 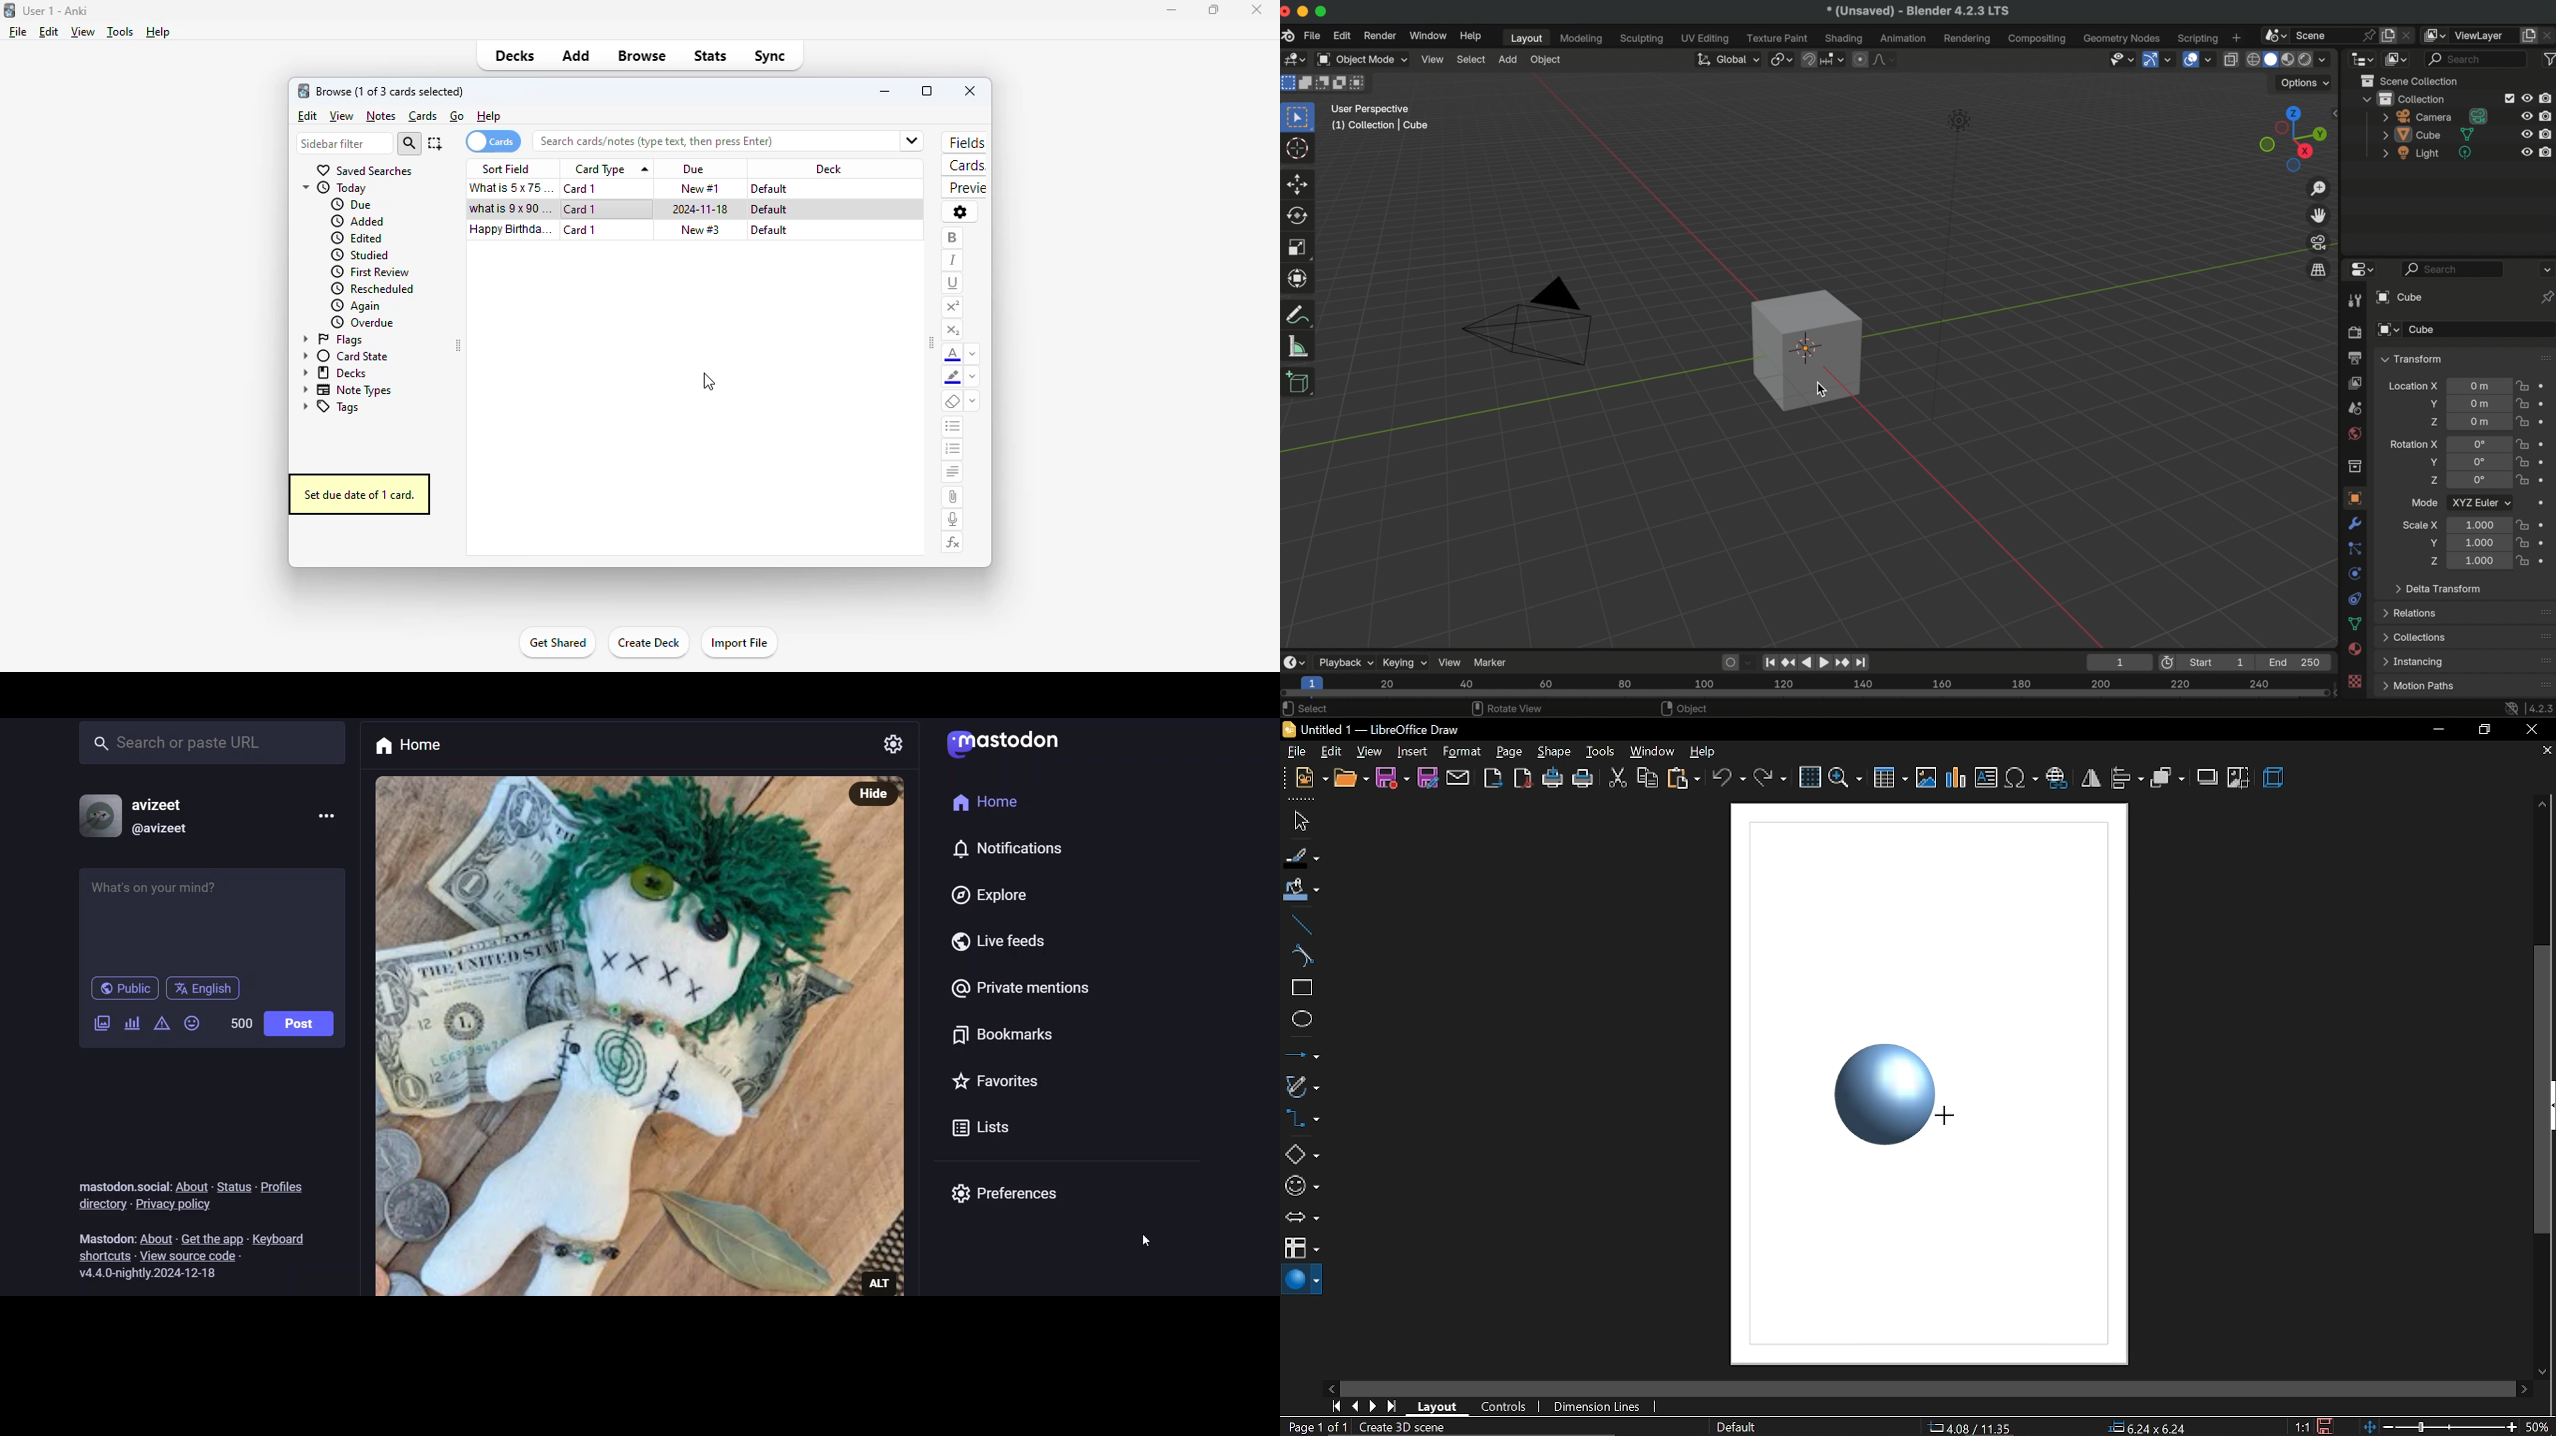 What do you see at coordinates (1306, 1117) in the screenshot?
I see `connector` at bounding box center [1306, 1117].